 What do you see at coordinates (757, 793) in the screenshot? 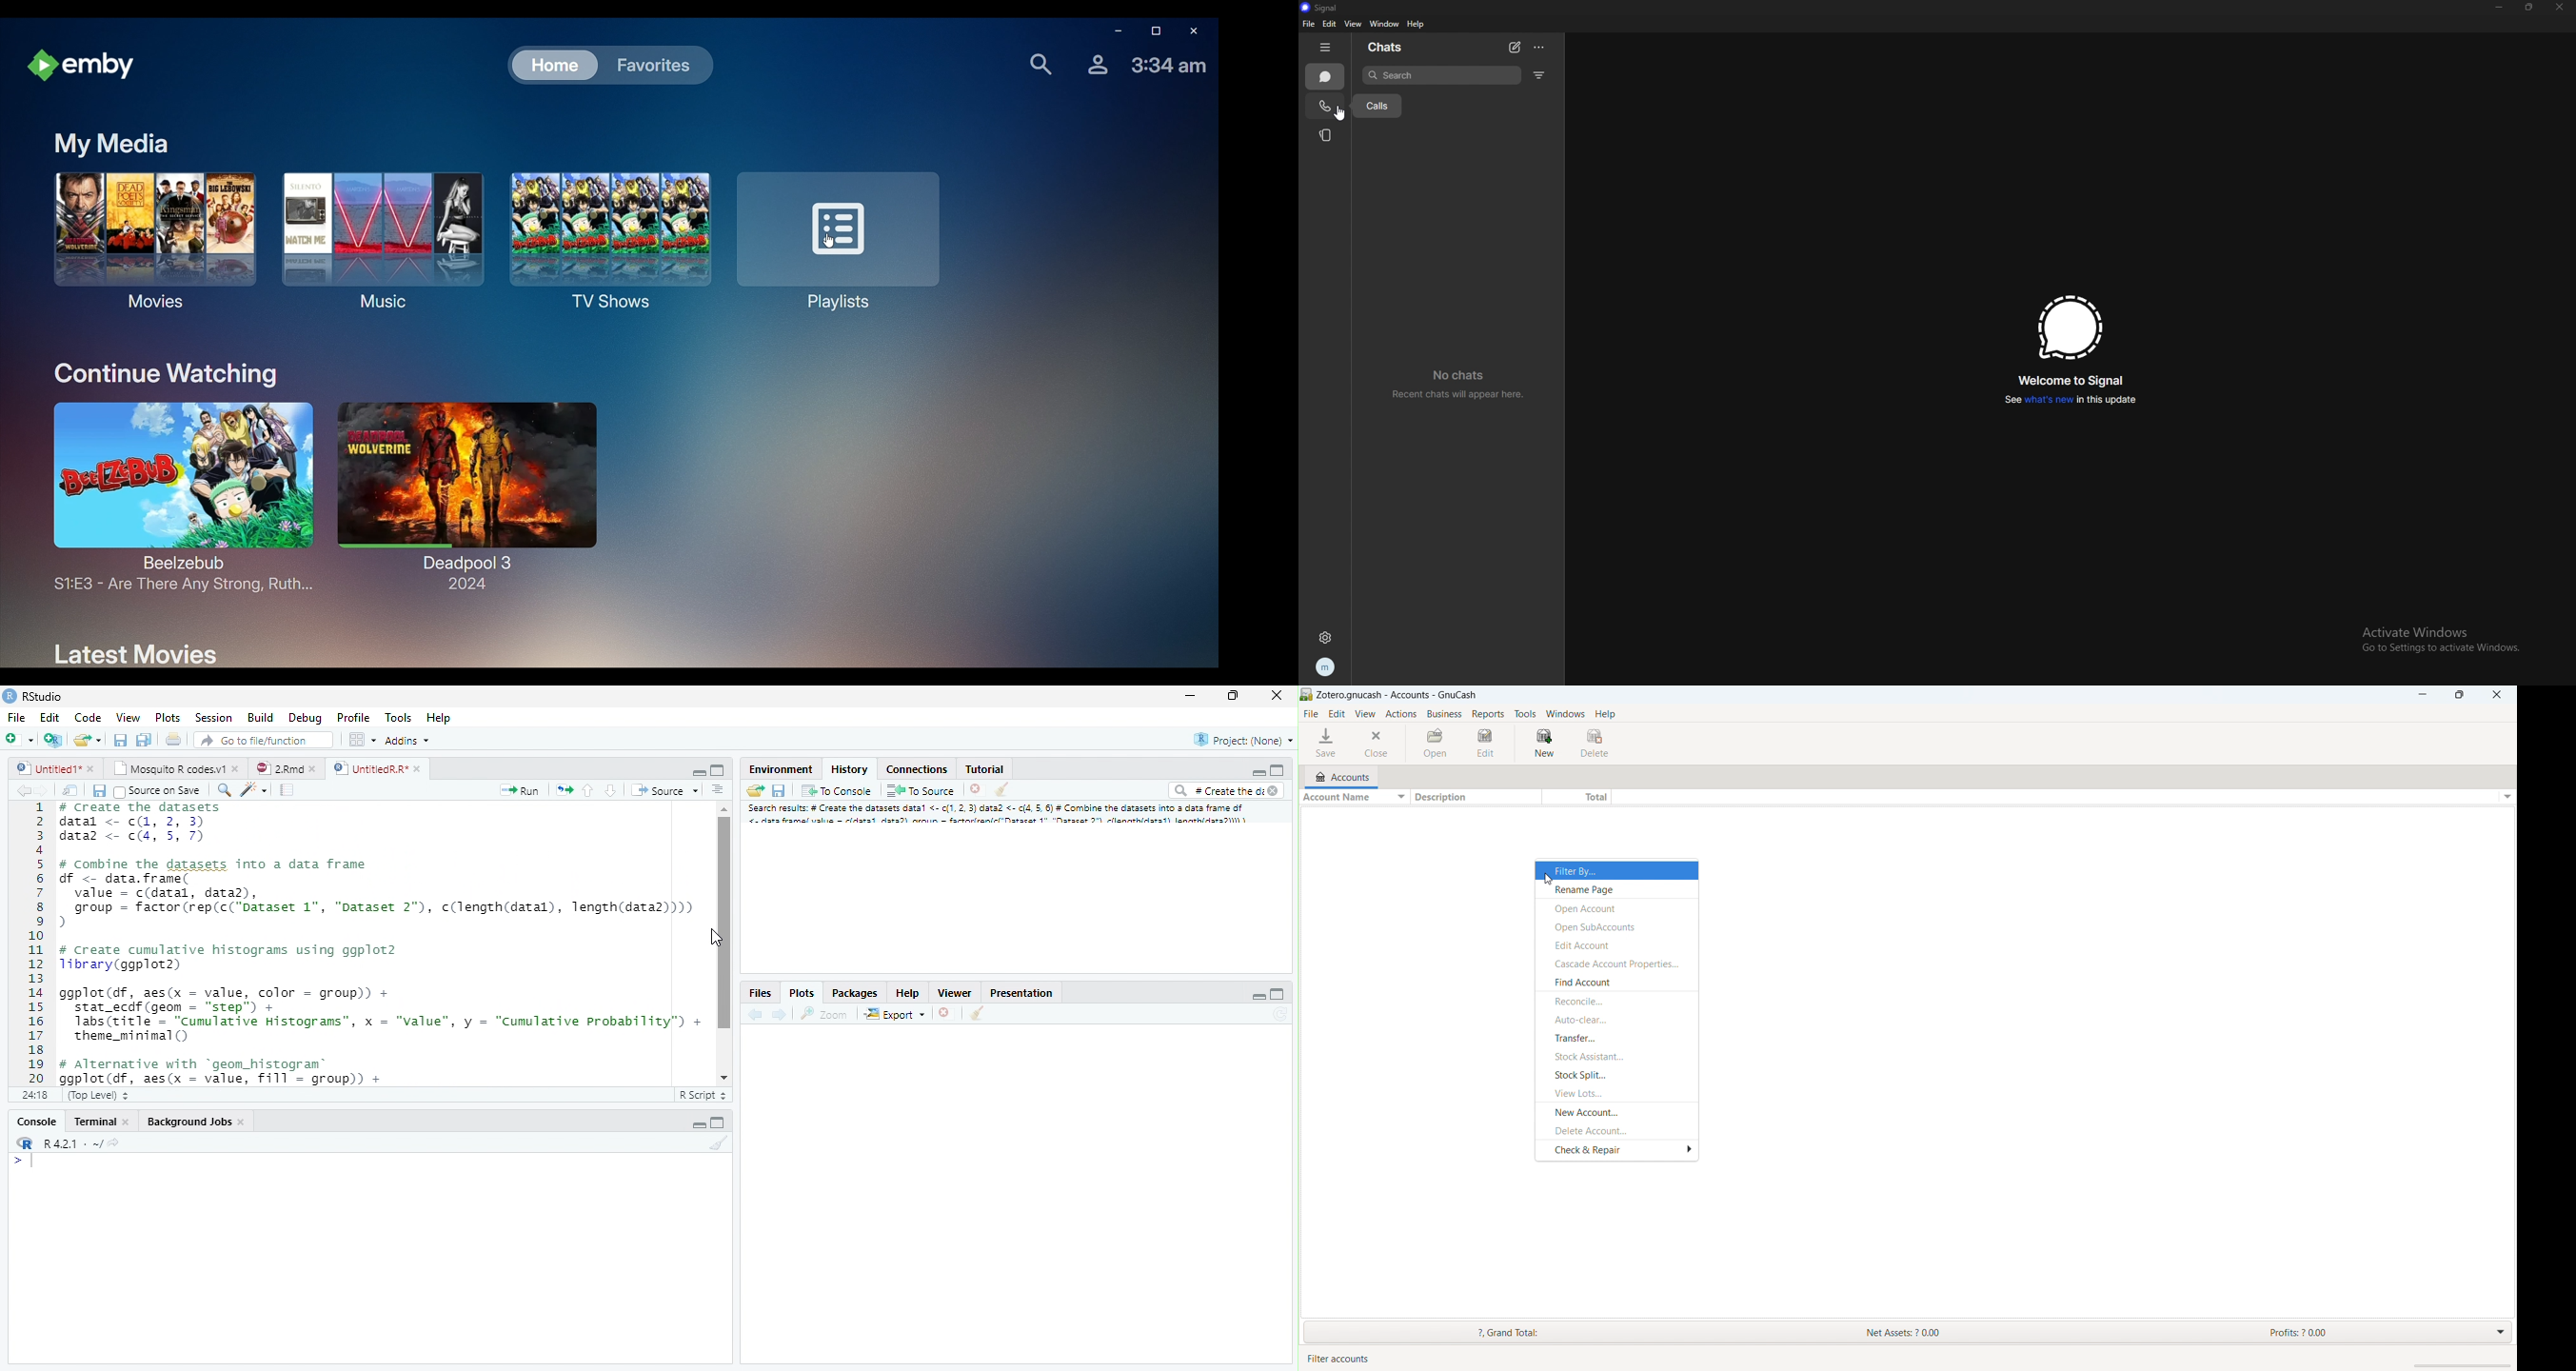
I see `Load Workspace` at bounding box center [757, 793].